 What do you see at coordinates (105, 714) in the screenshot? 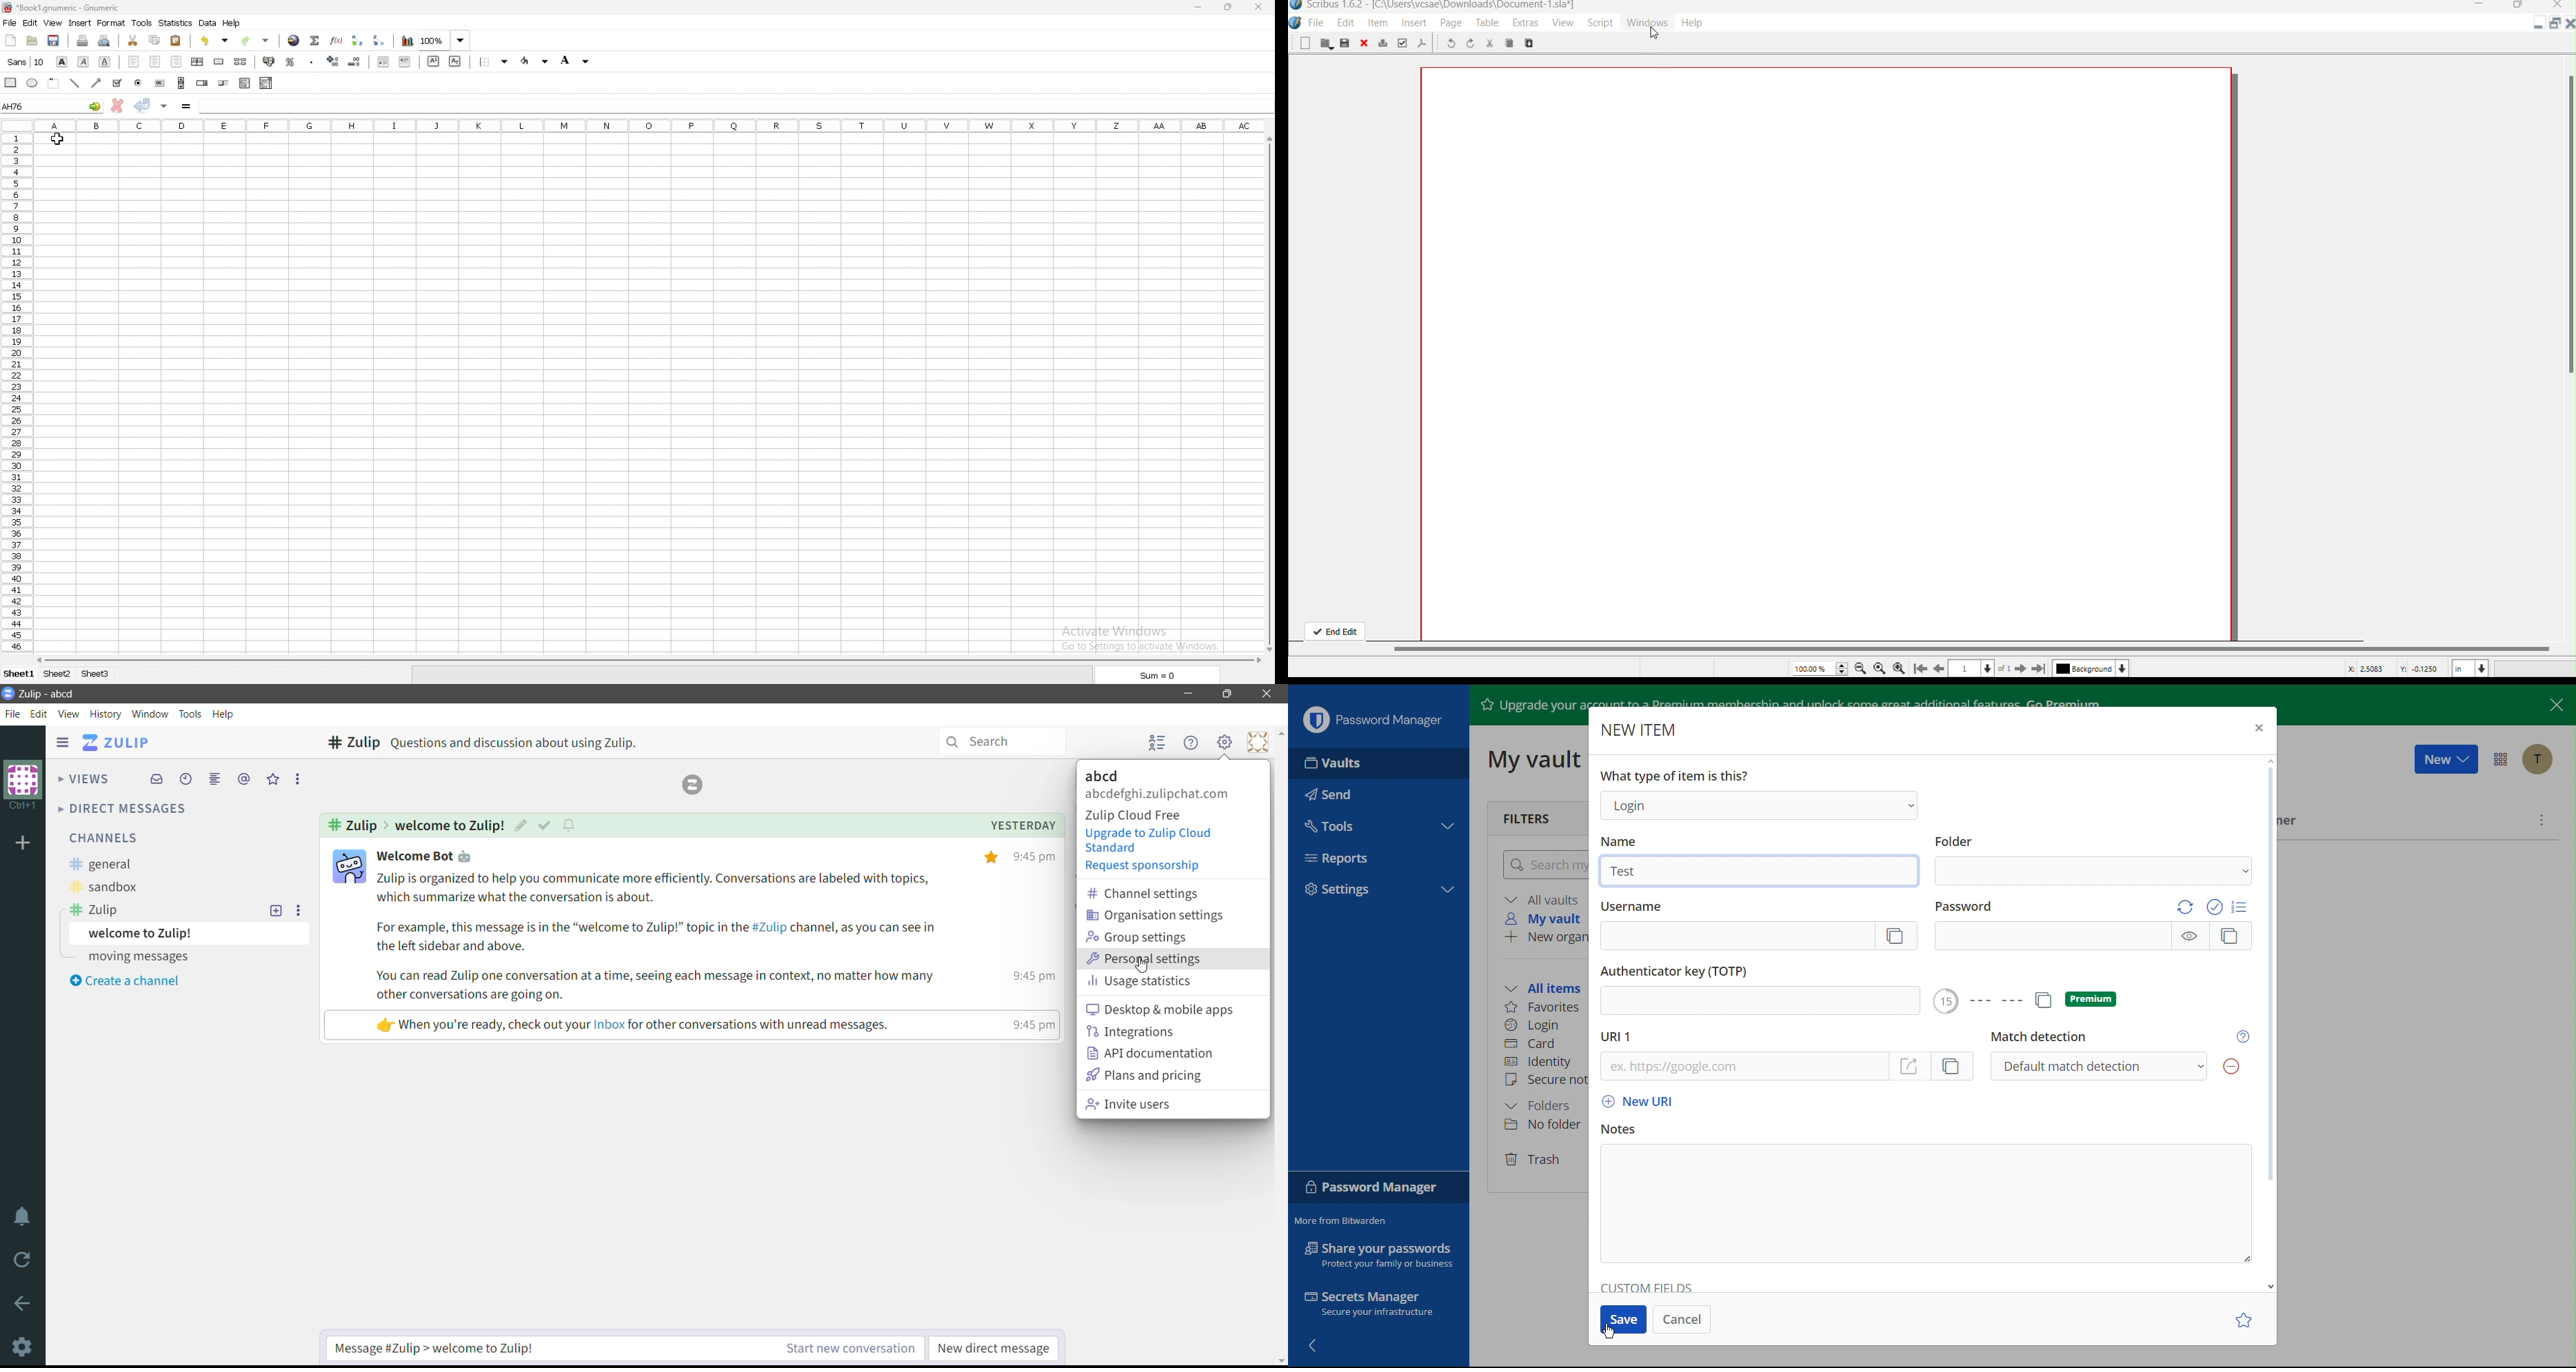
I see `History` at bounding box center [105, 714].